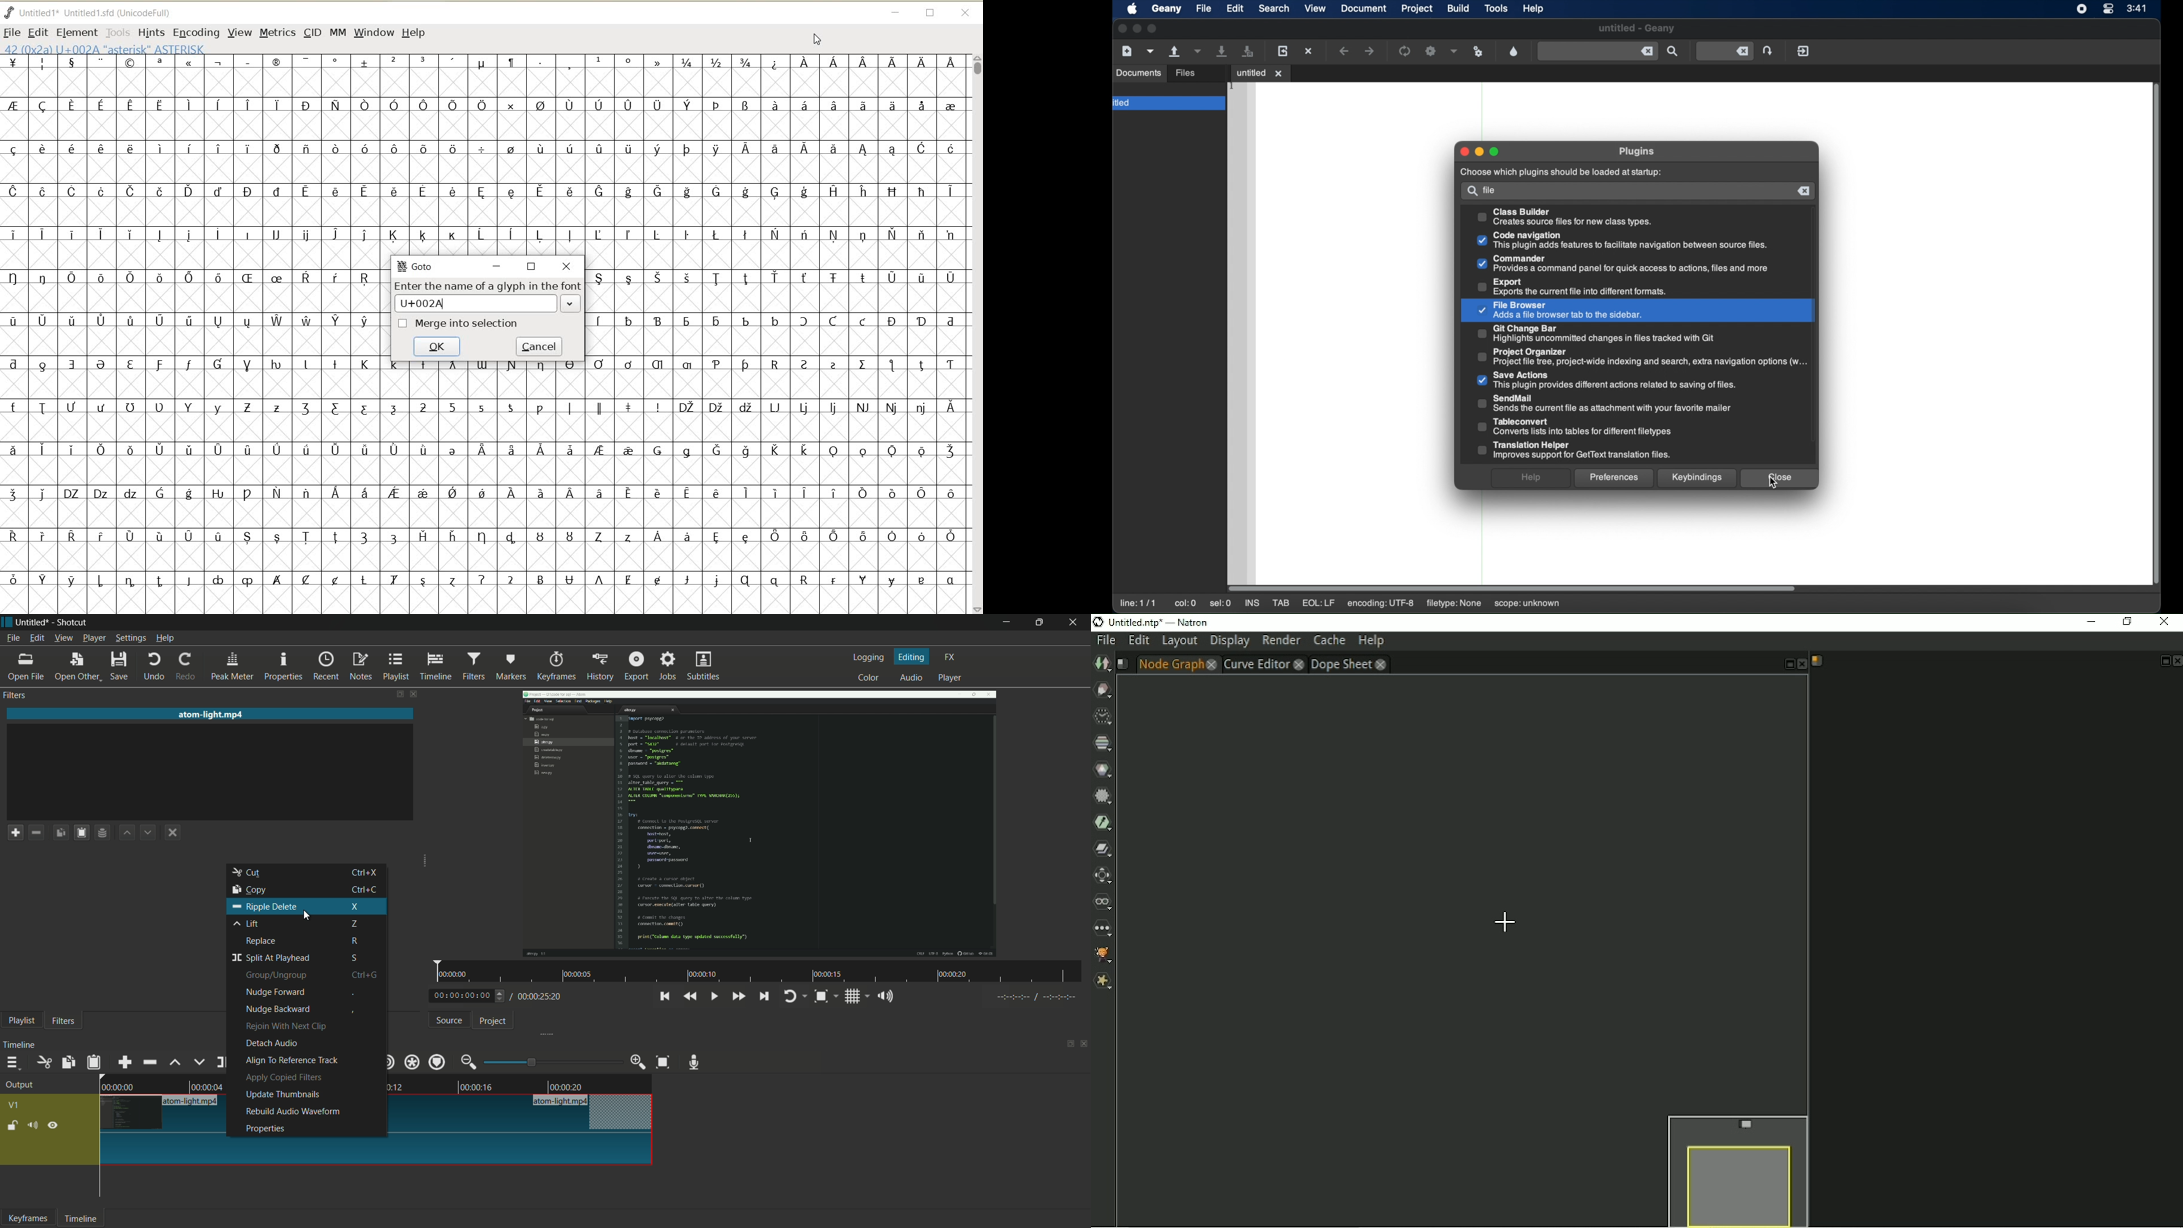 The width and height of the screenshot is (2184, 1232). I want to click on copy, so click(68, 1062).